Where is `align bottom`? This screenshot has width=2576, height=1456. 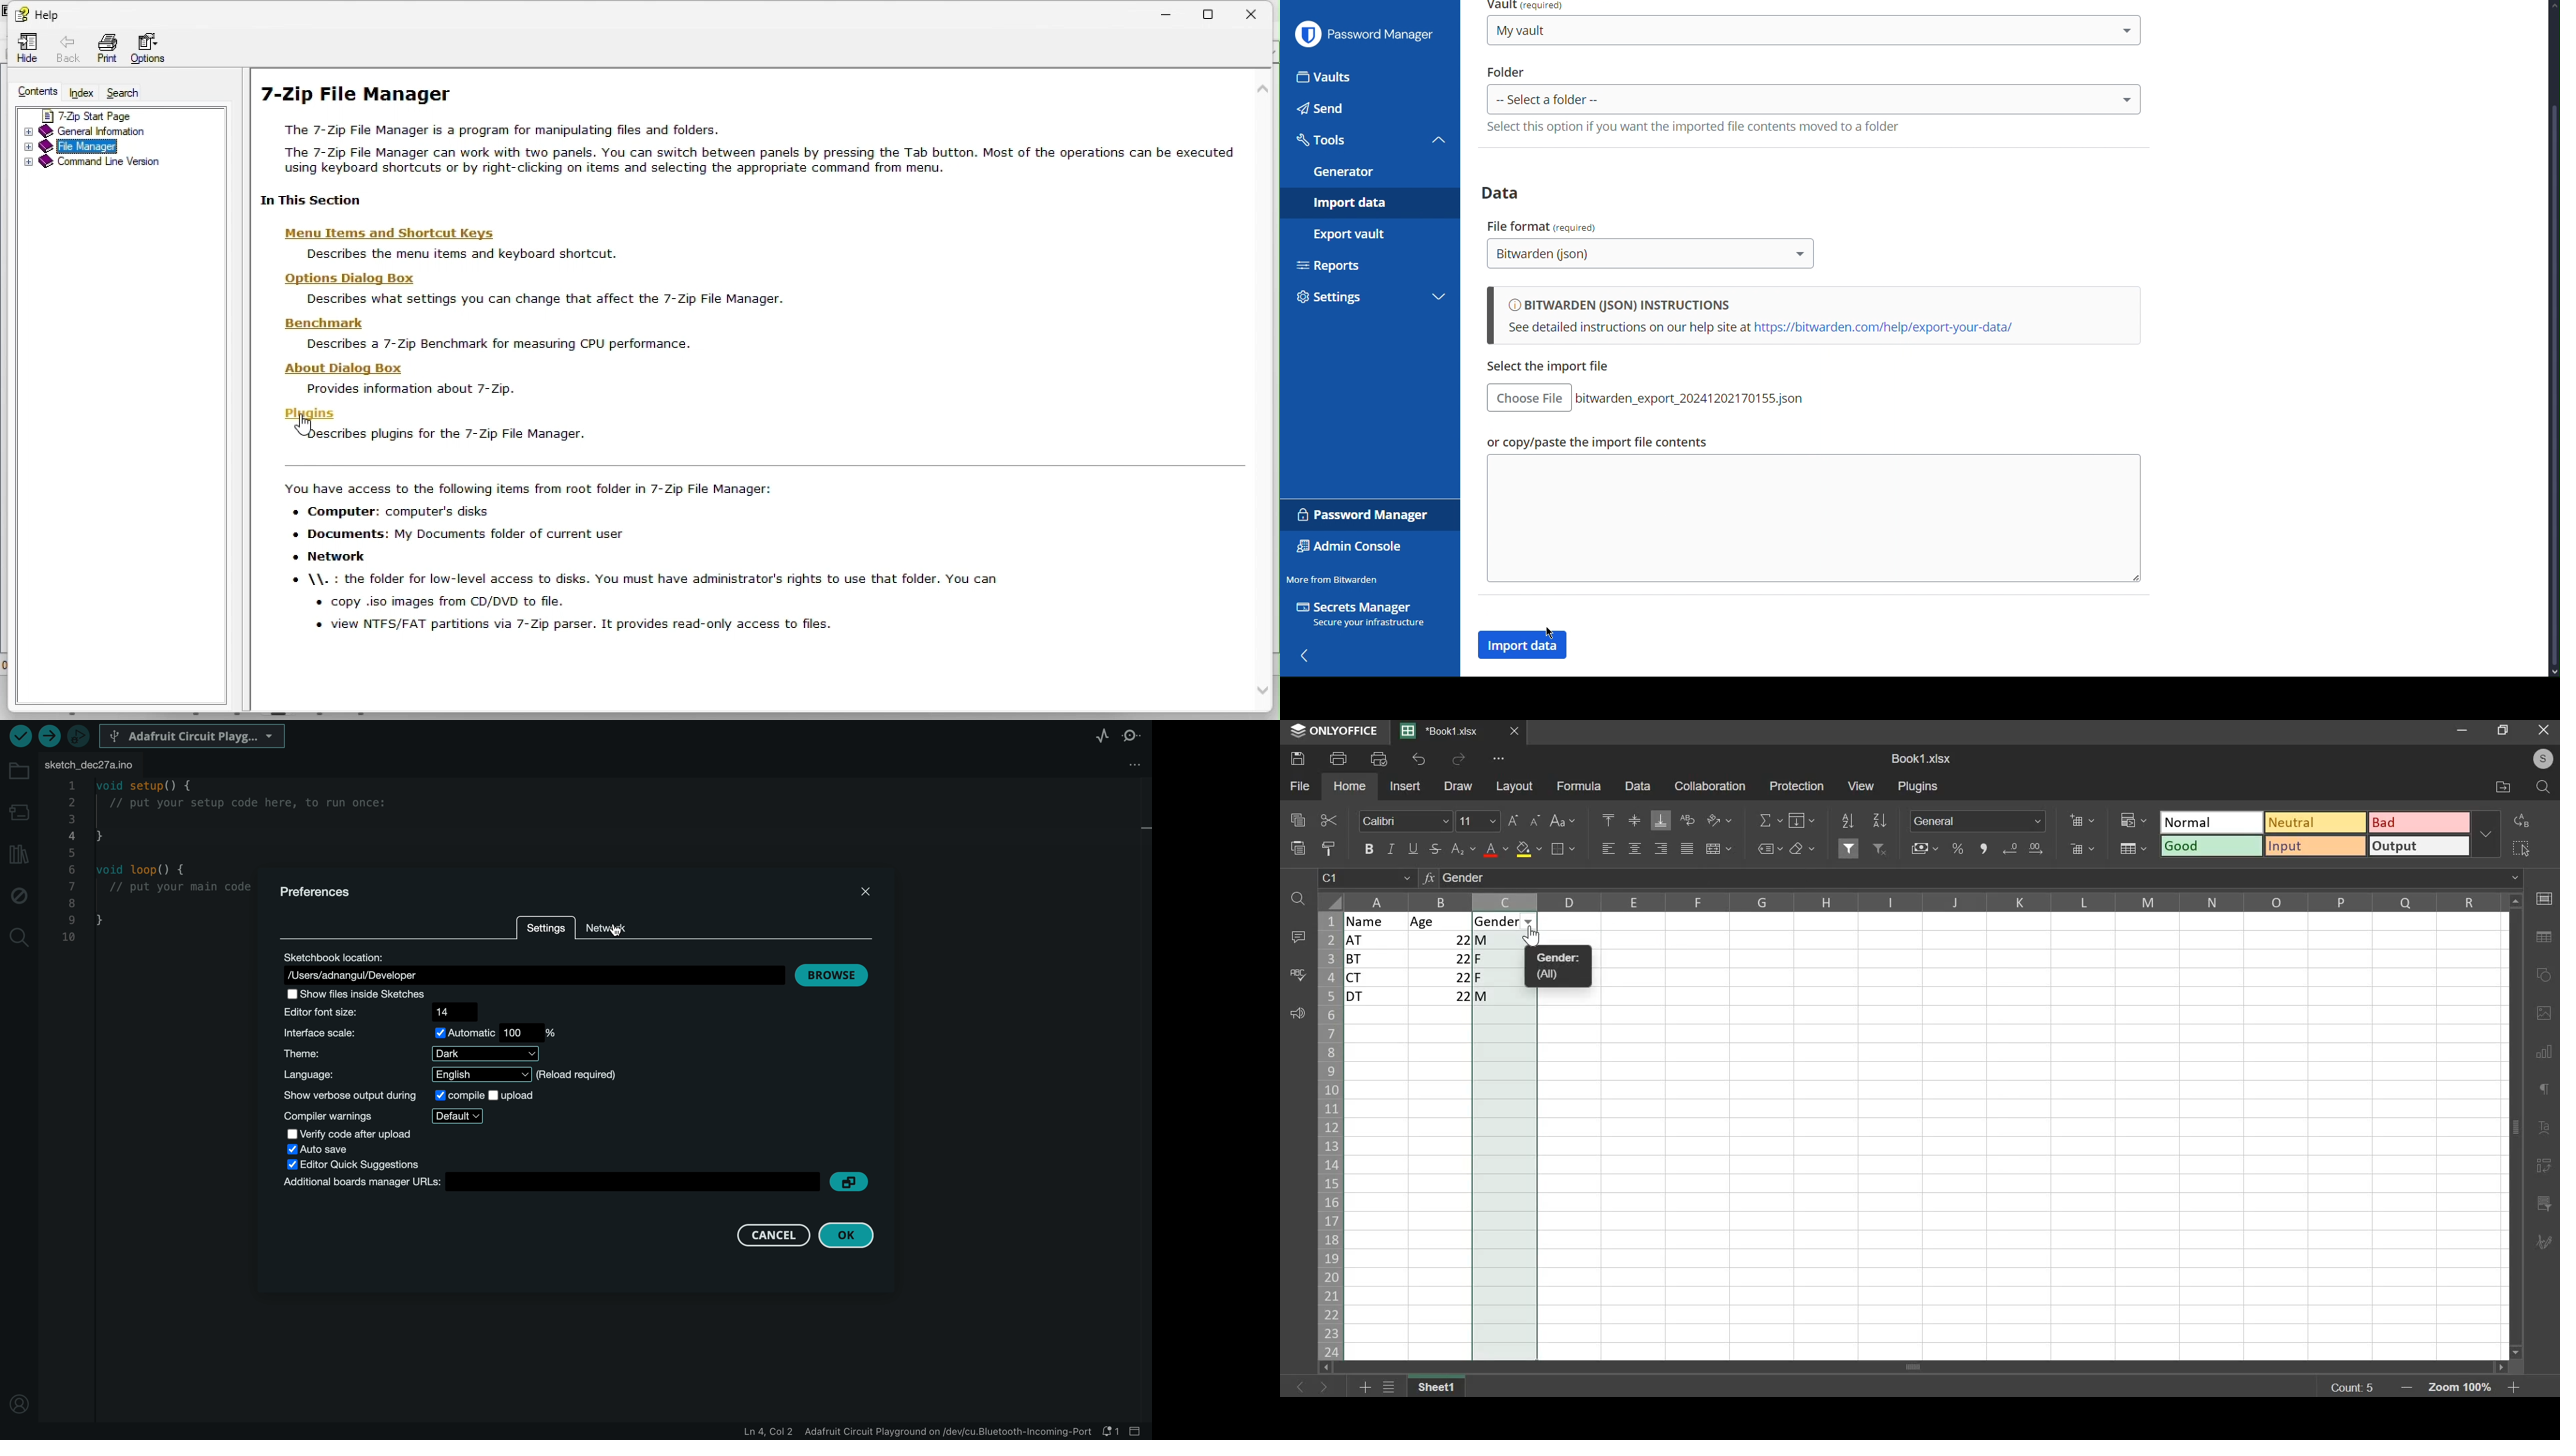 align bottom is located at coordinates (1660, 820).